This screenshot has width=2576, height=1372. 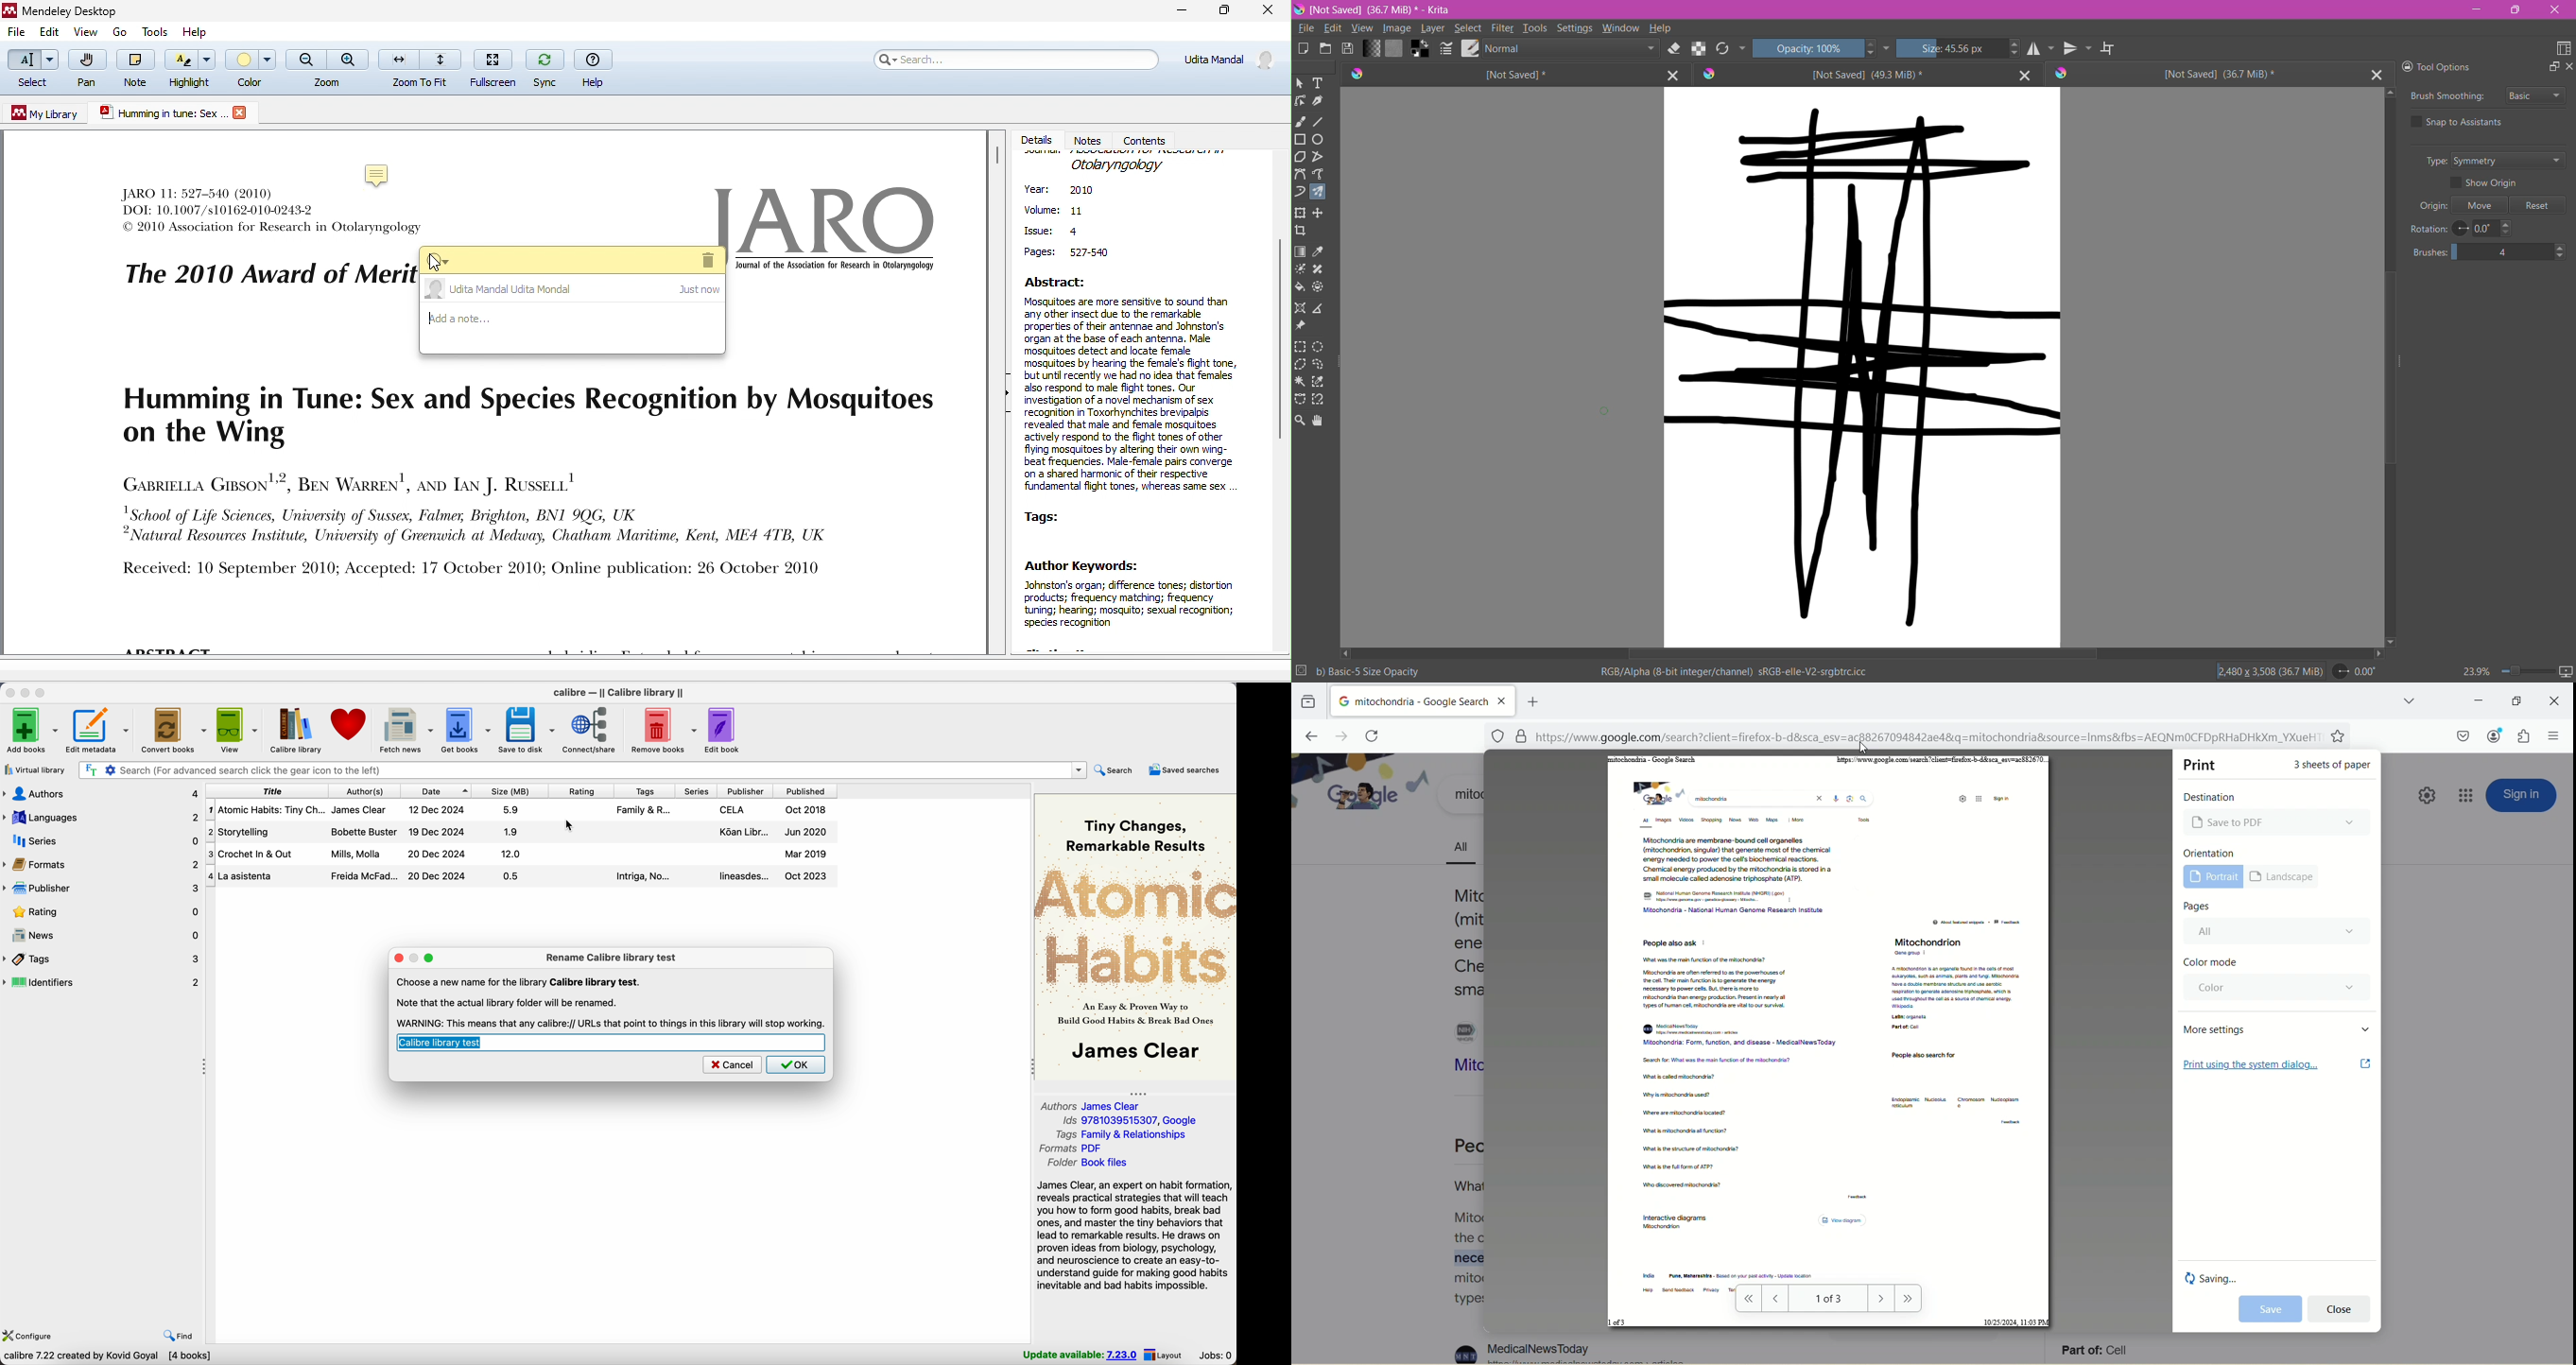 What do you see at coordinates (2476, 9) in the screenshot?
I see `Minimize` at bounding box center [2476, 9].